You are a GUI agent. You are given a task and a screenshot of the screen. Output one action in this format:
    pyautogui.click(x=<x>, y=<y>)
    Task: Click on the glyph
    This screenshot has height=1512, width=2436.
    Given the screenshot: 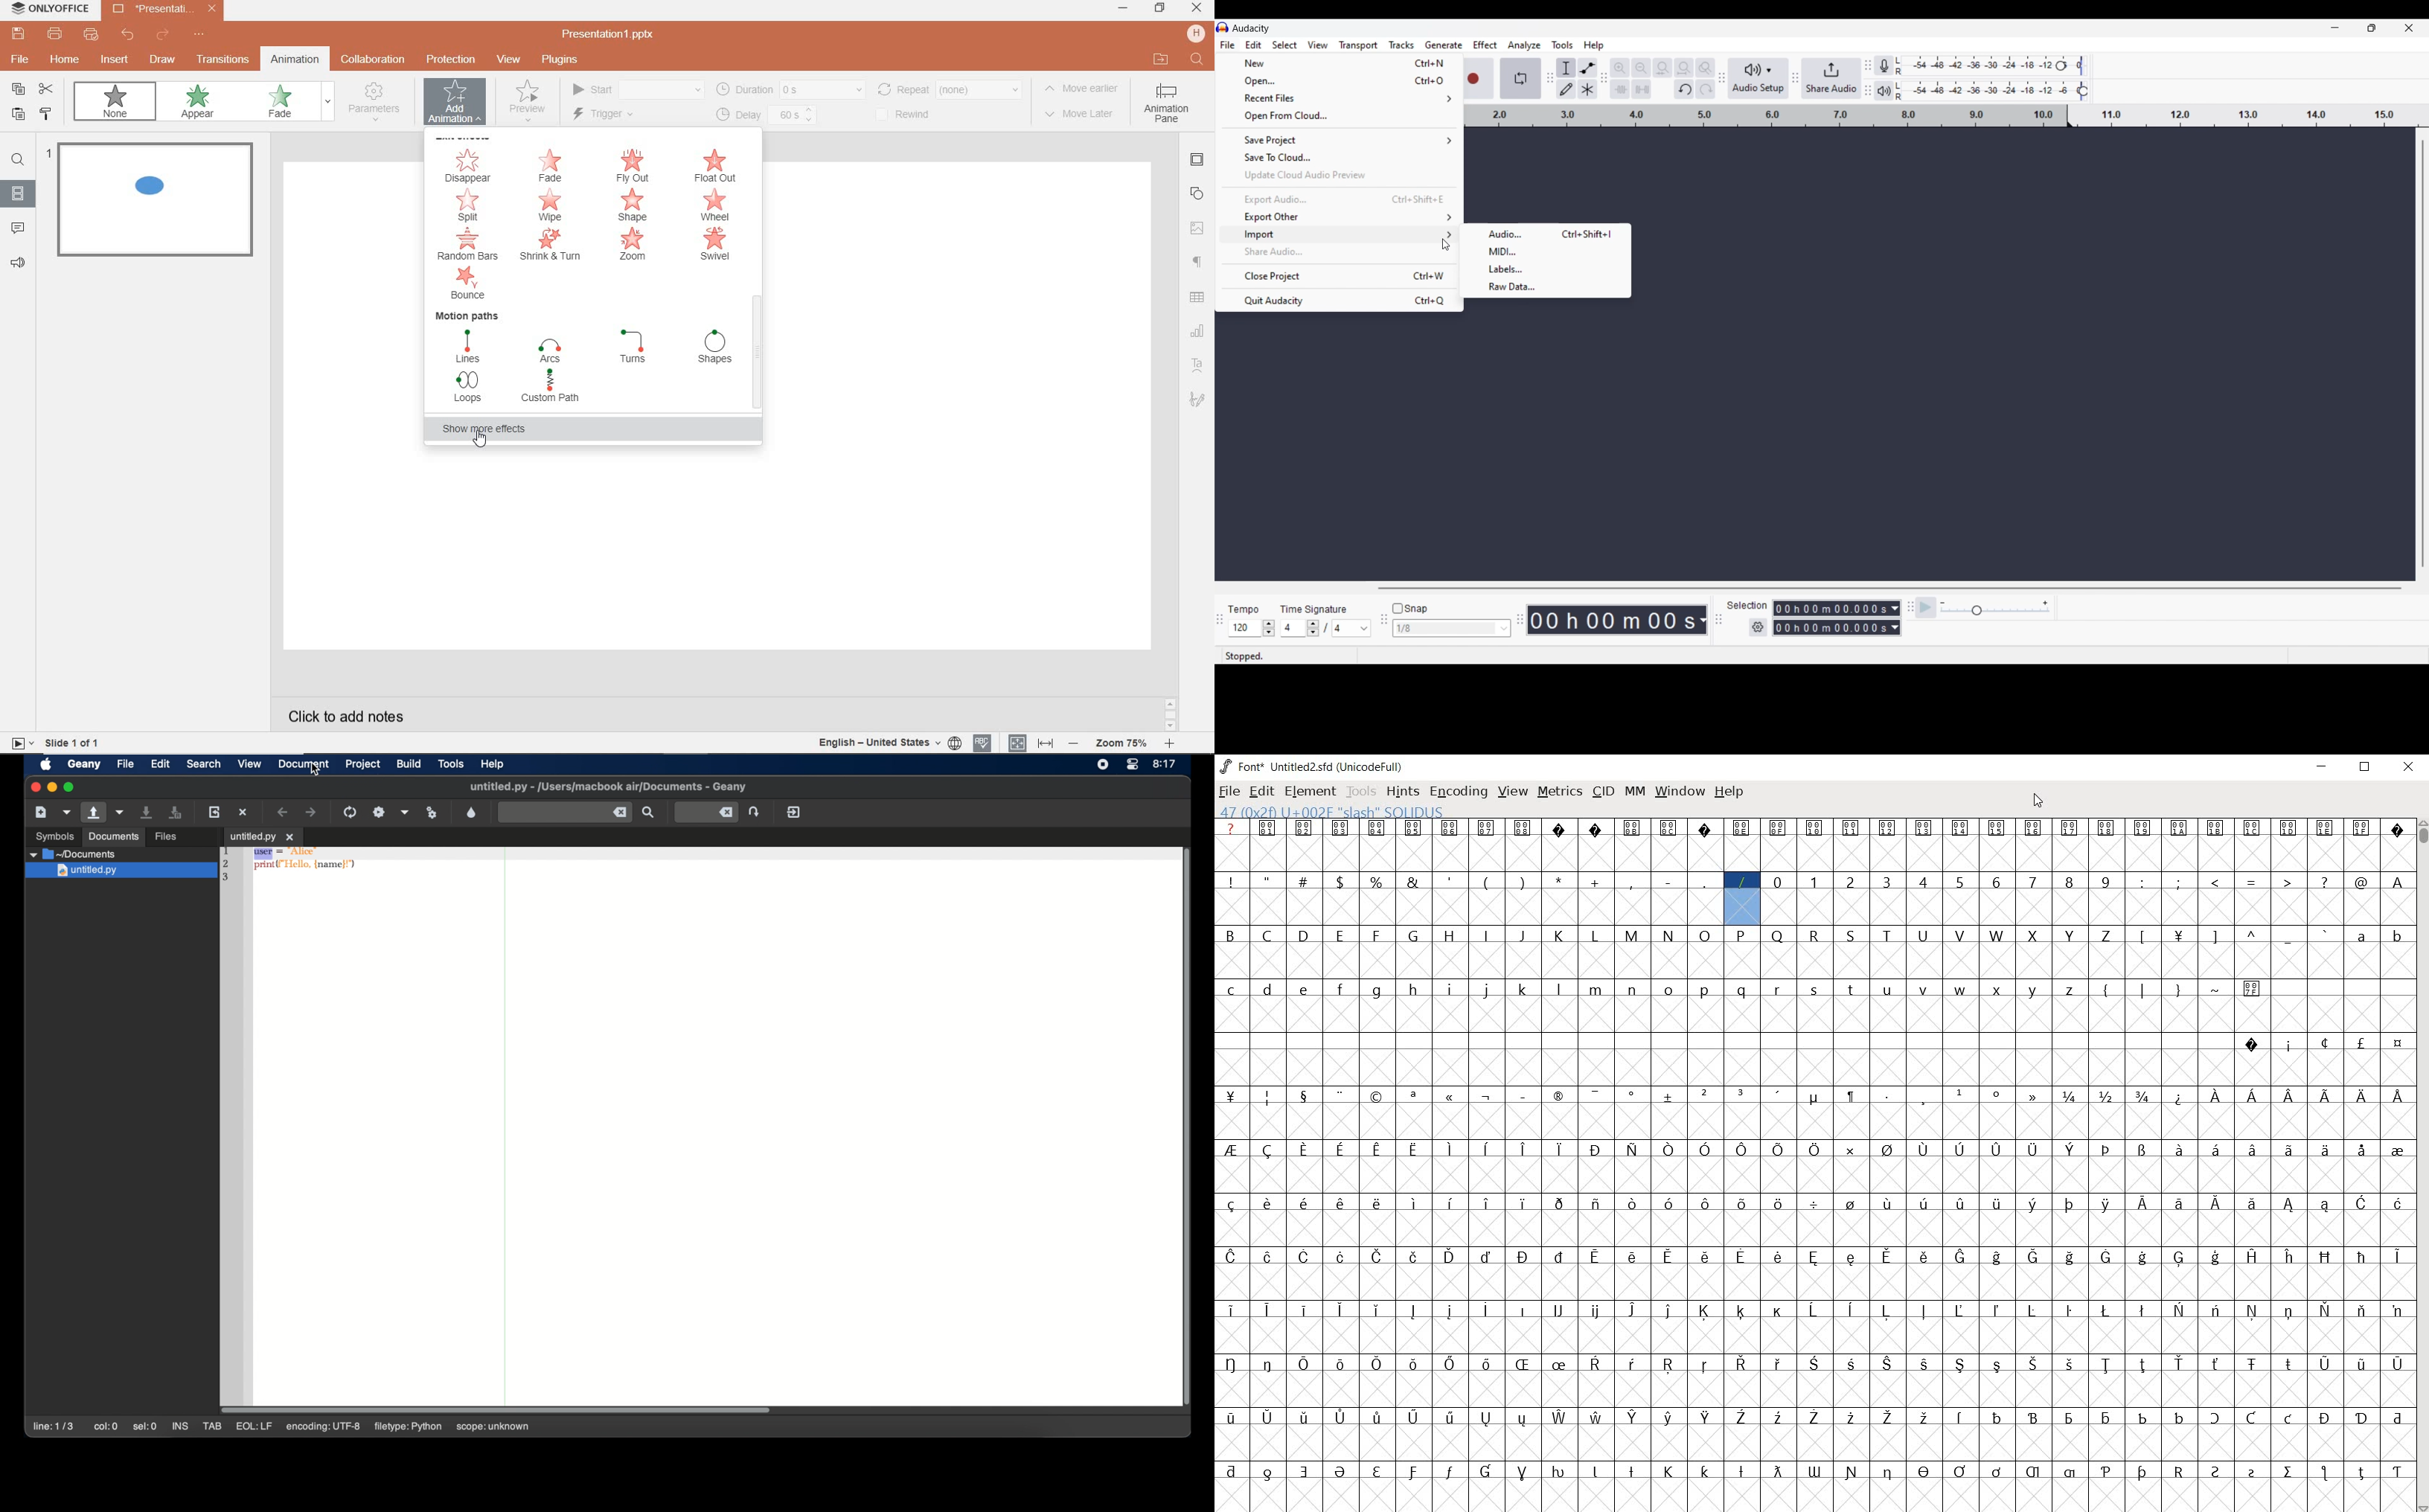 What is the action you would take?
    pyautogui.click(x=1230, y=1257)
    